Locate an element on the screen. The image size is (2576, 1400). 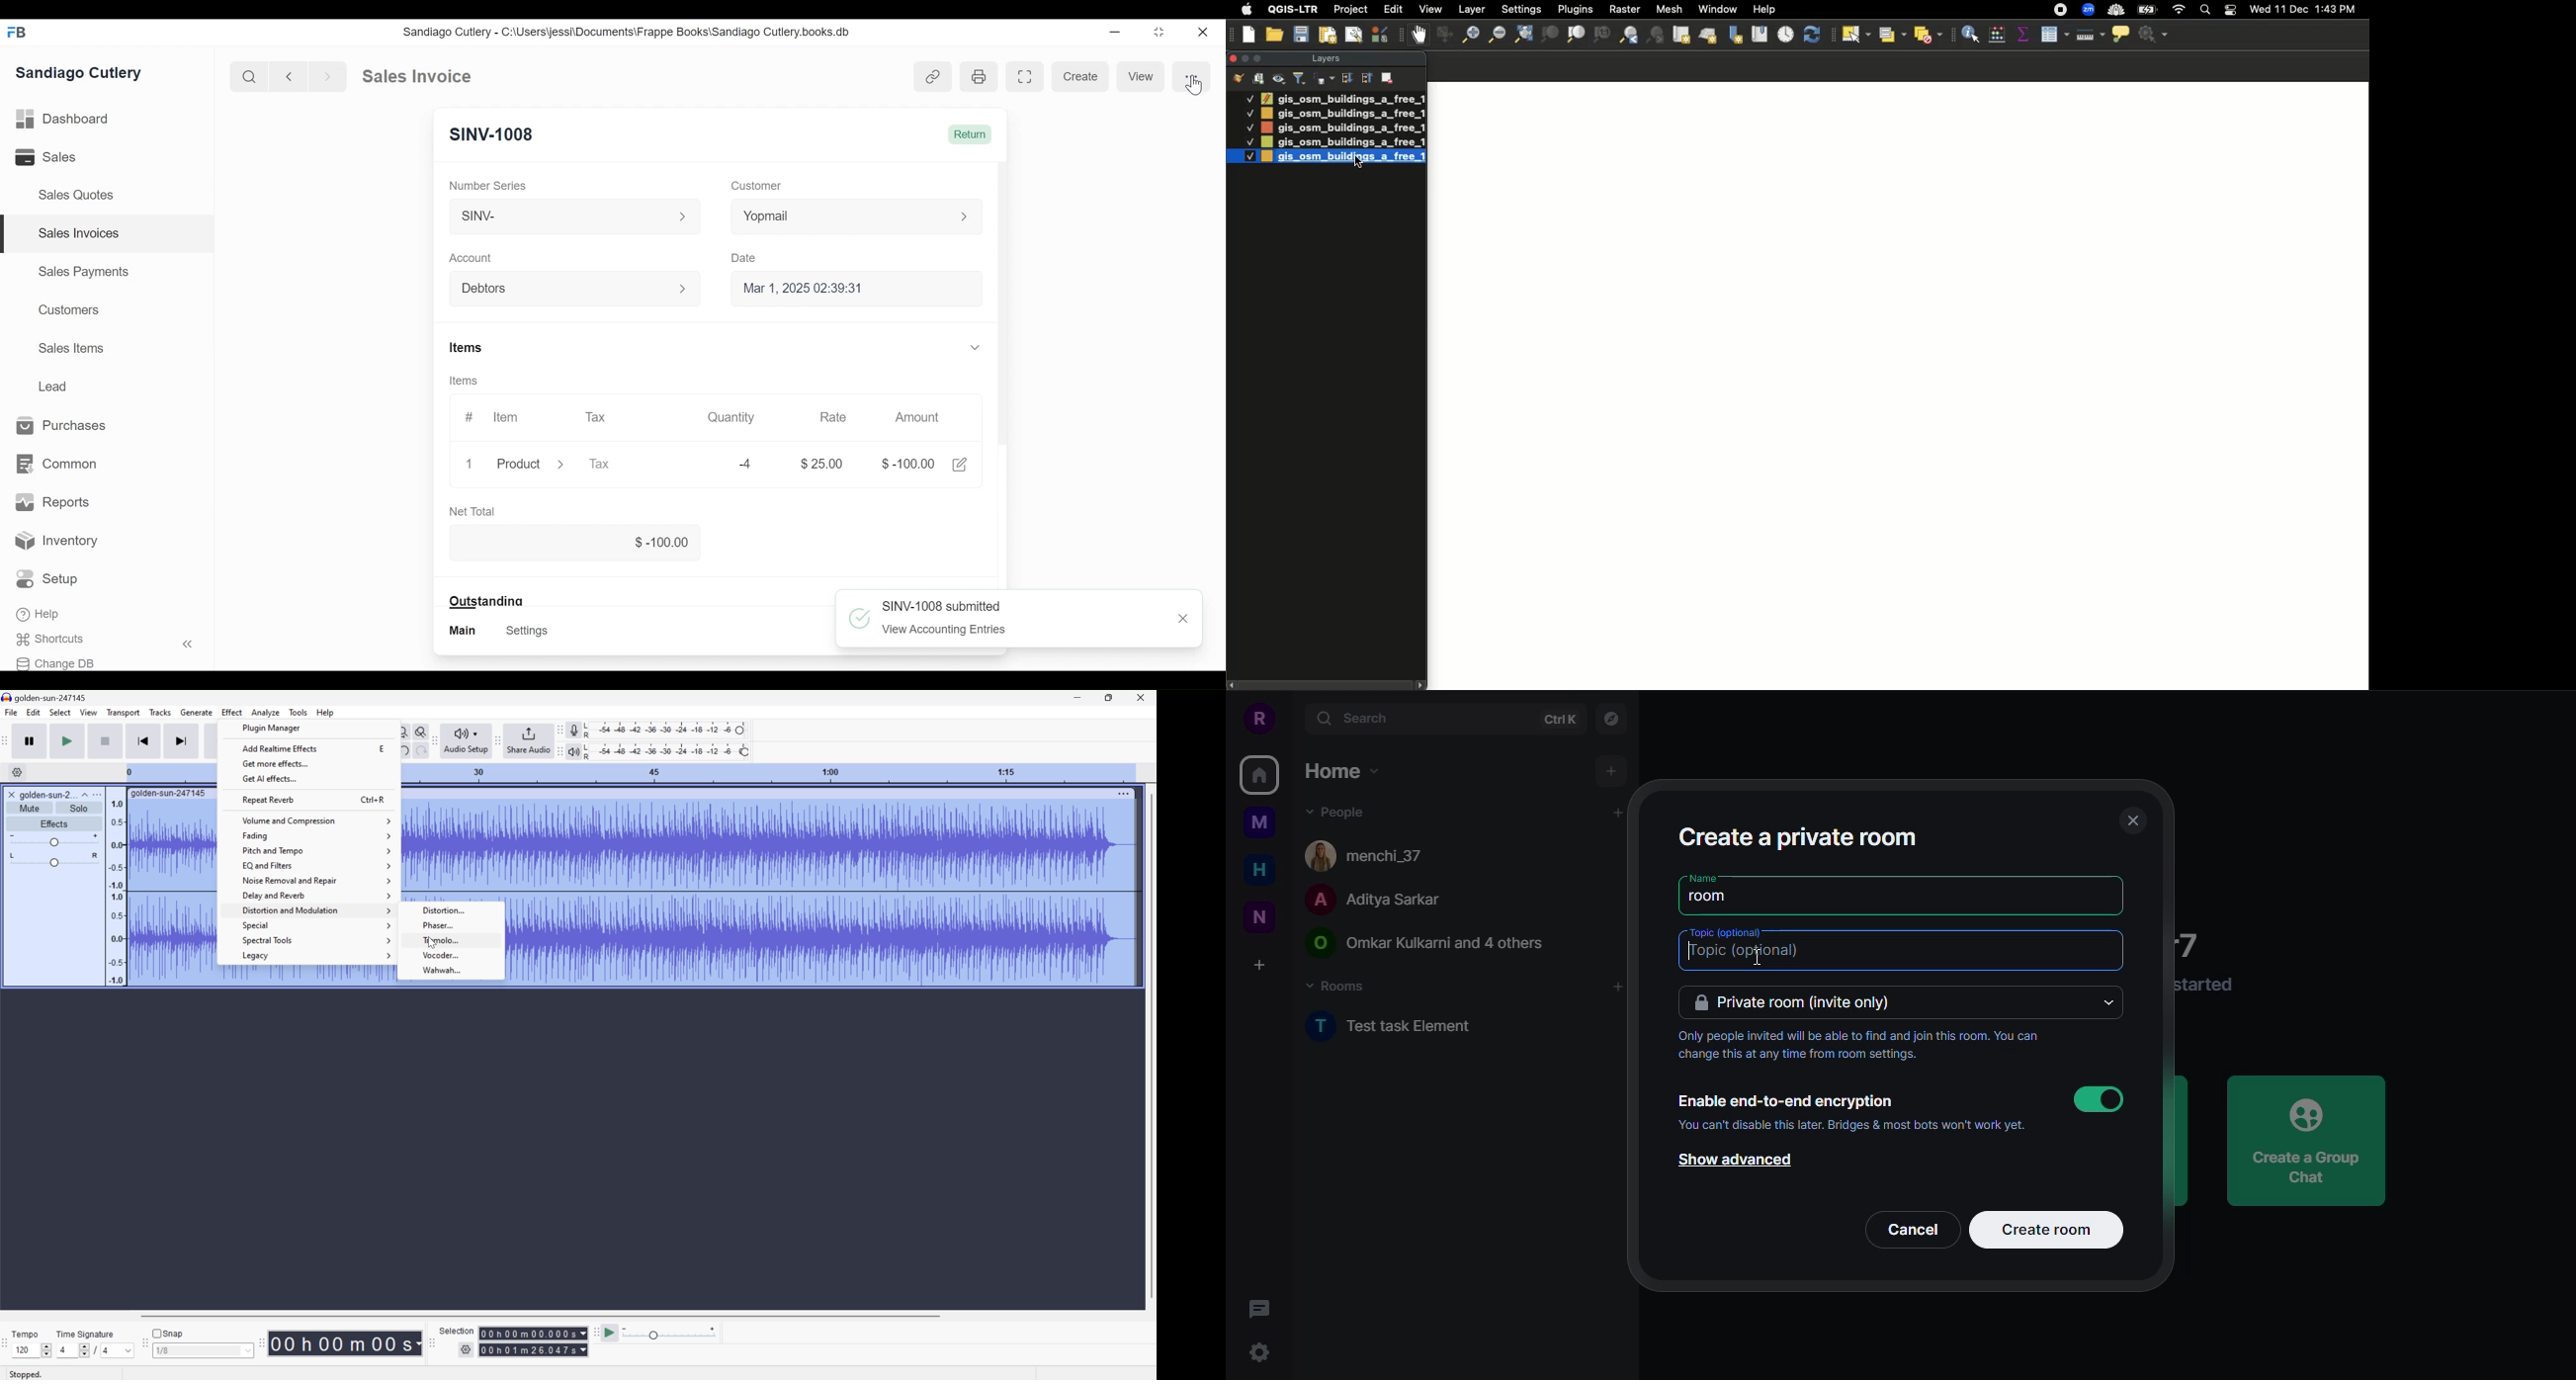
More is located at coordinates (1123, 793).